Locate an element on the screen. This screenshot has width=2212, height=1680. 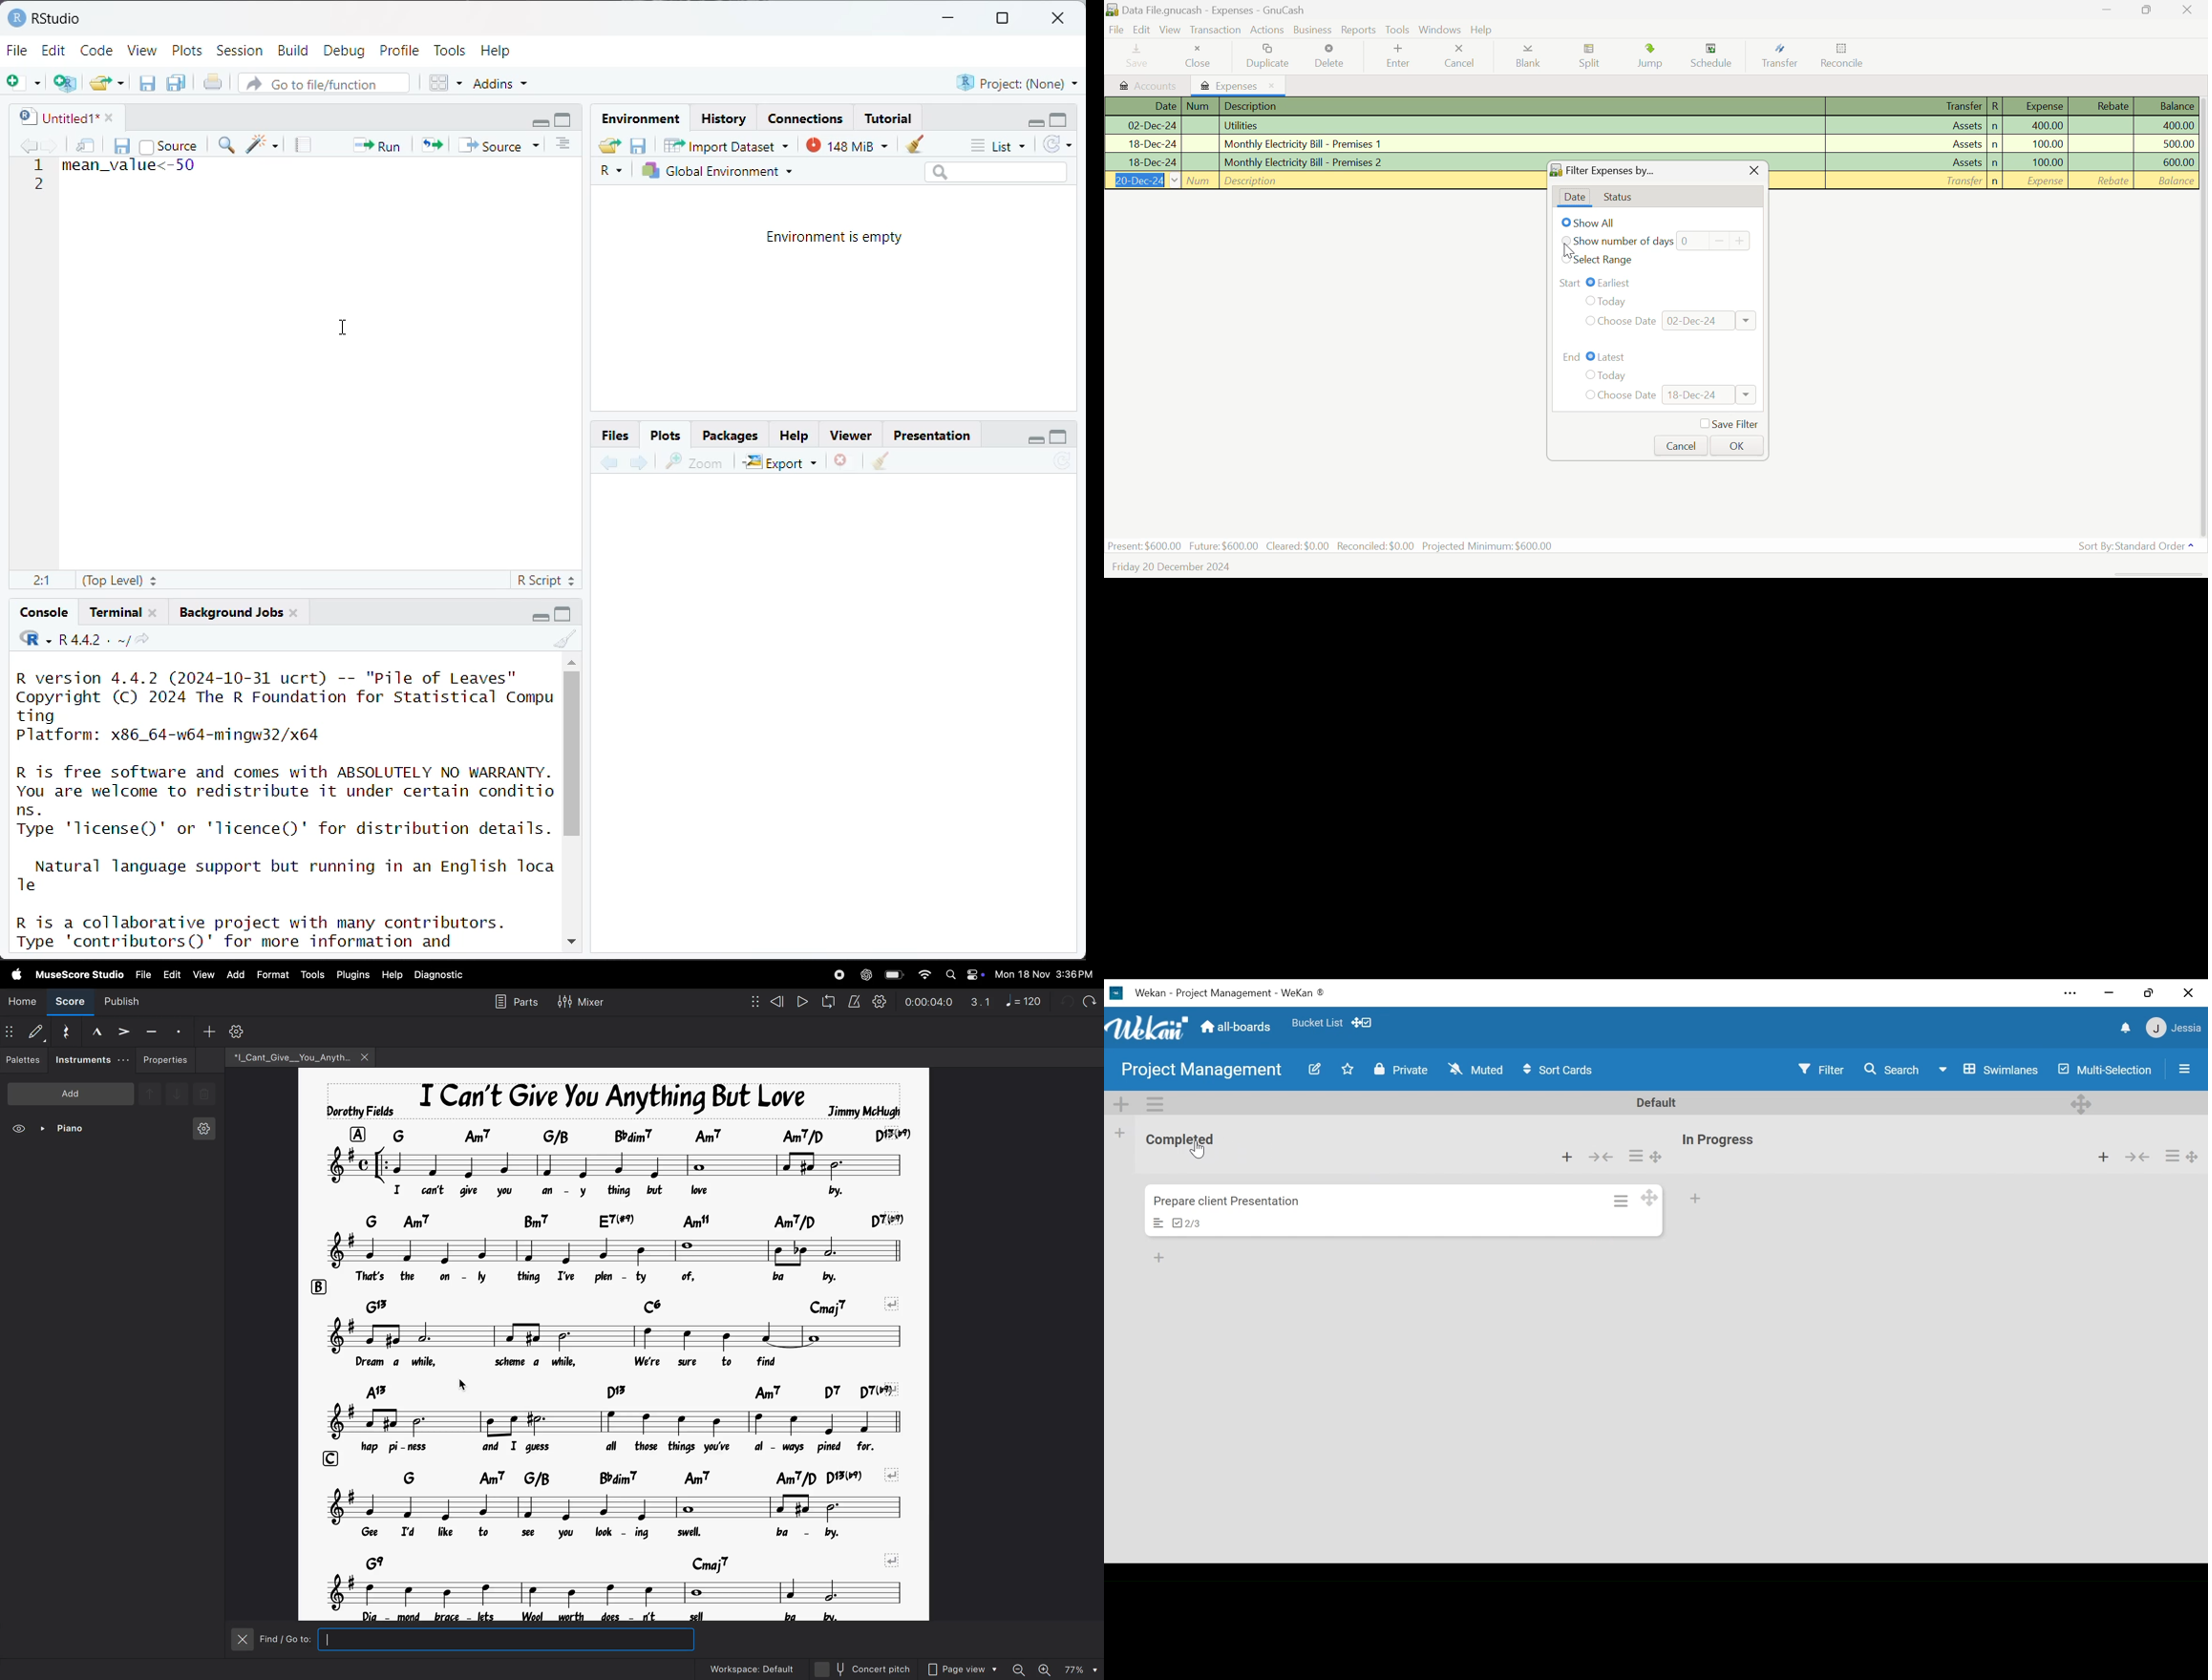
code is located at coordinates (35, 639).